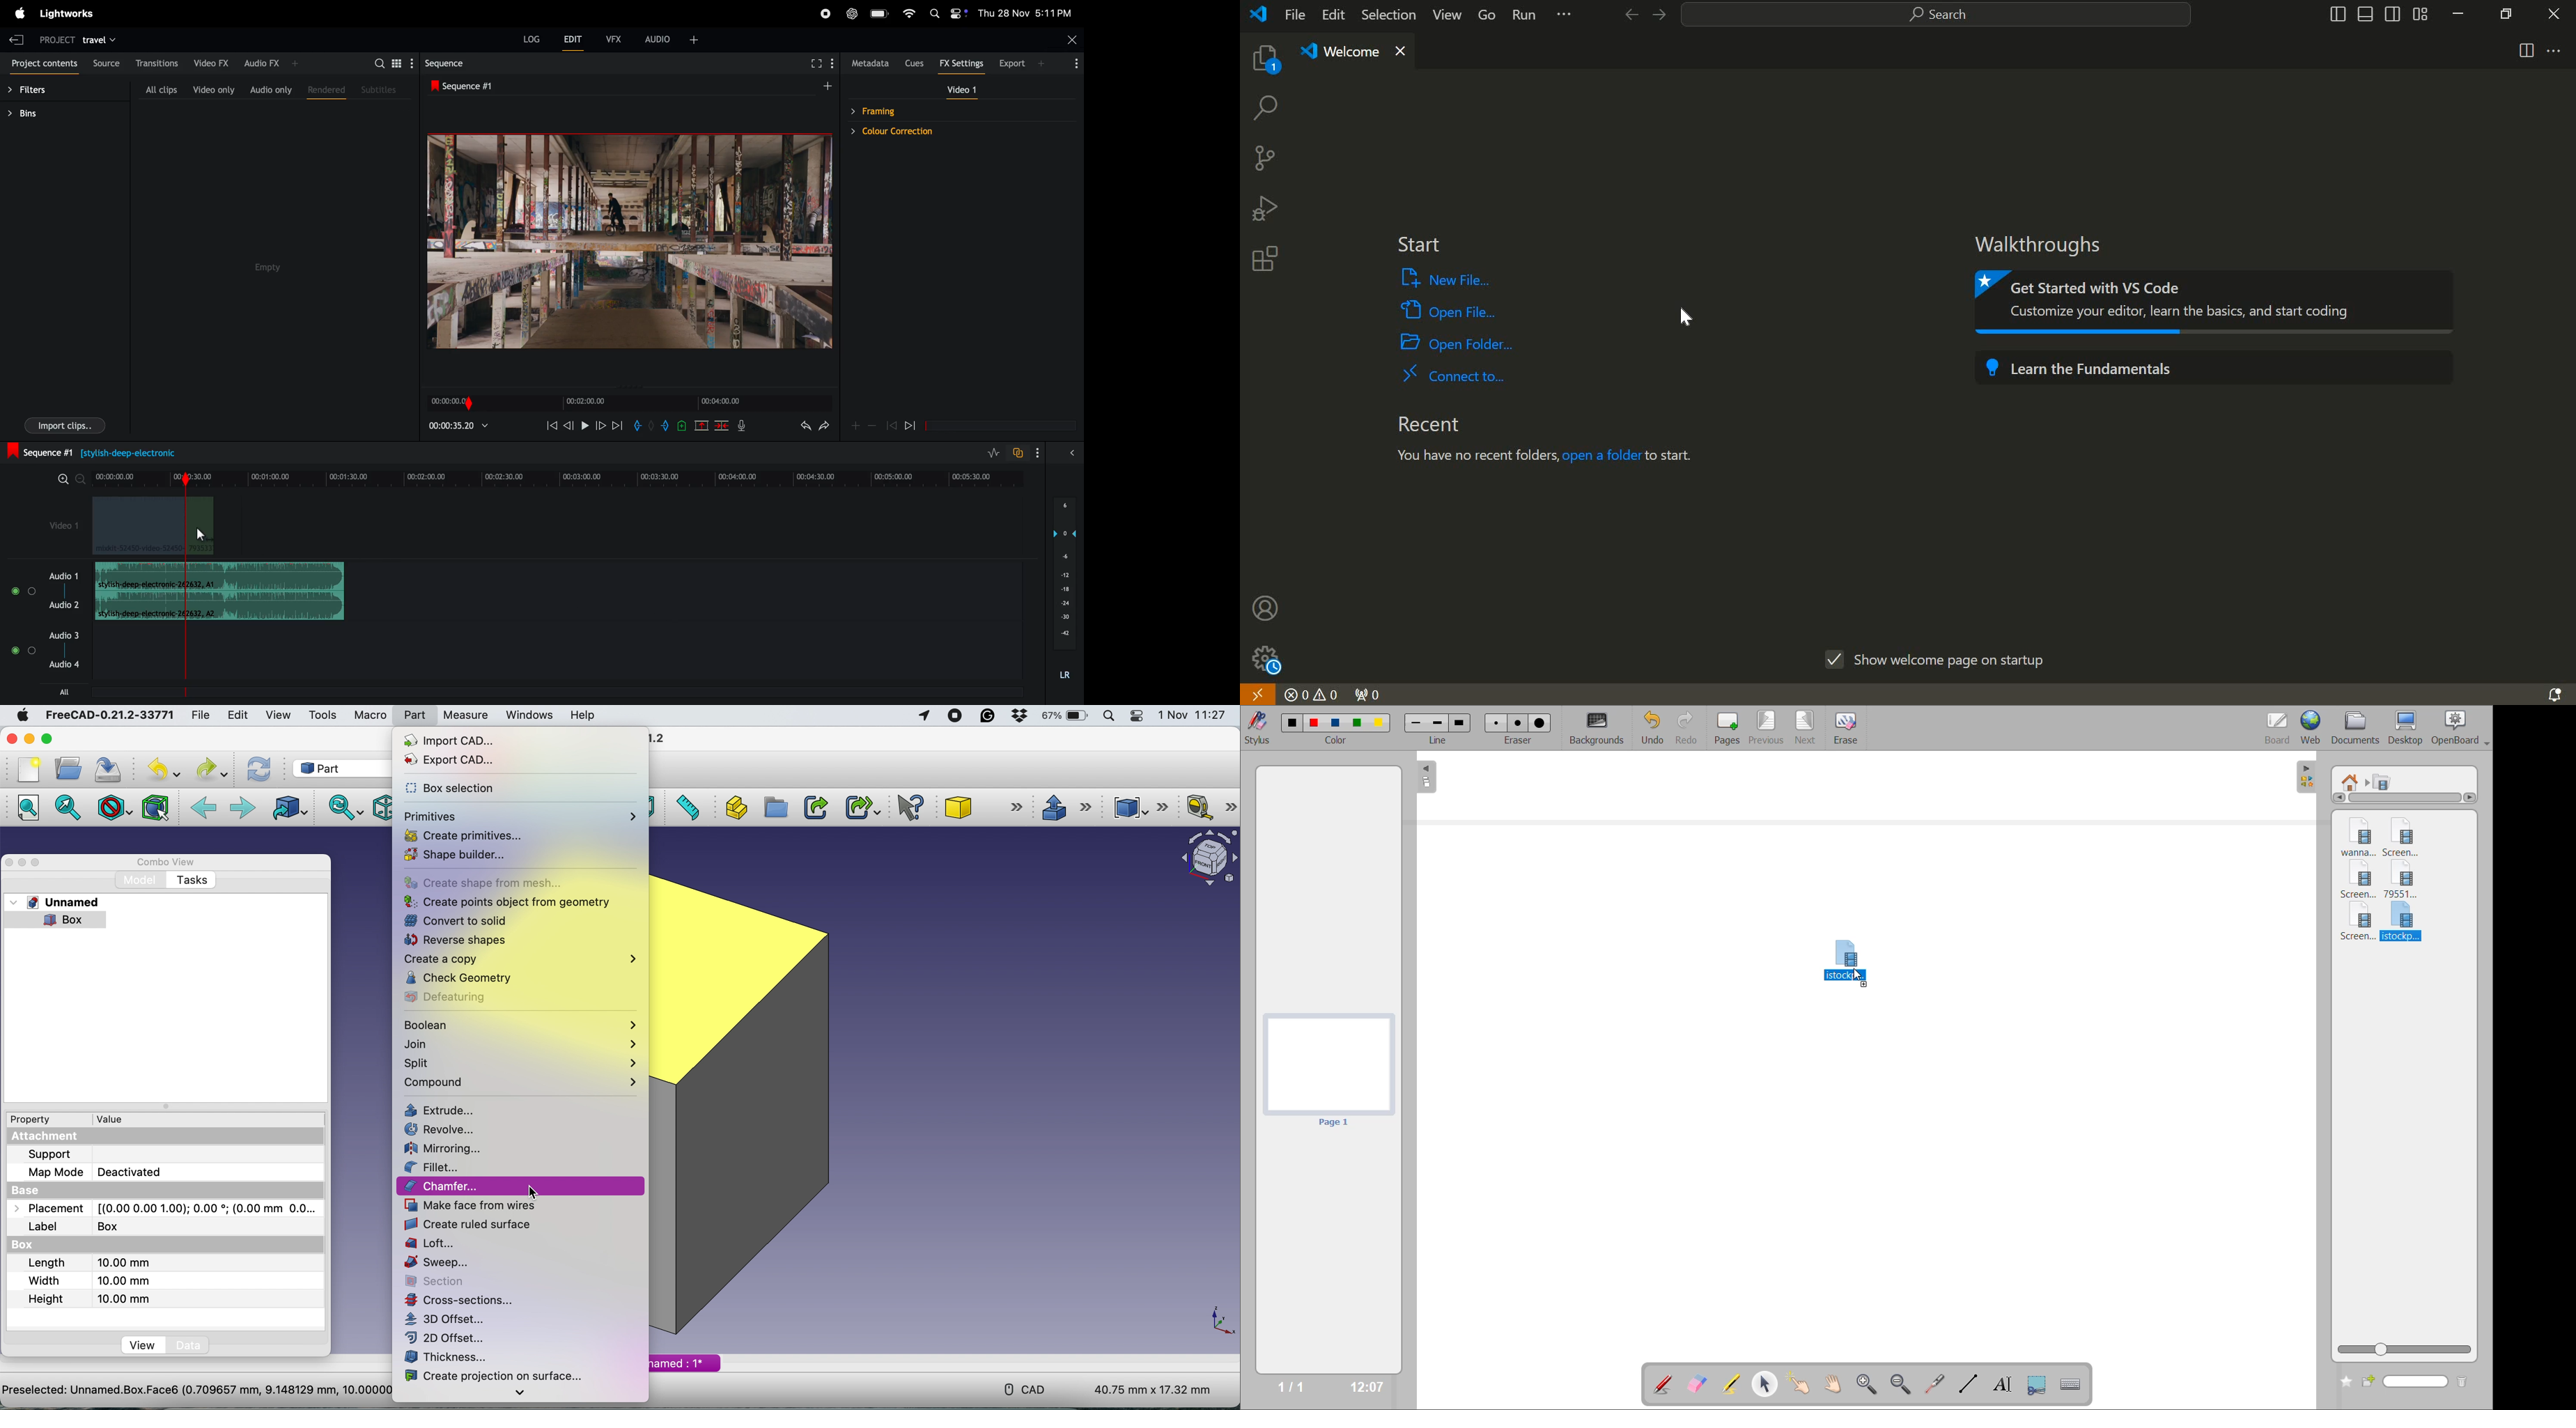  What do you see at coordinates (569, 427) in the screenshot?
I see `backward` at bounding box center [569, 427].